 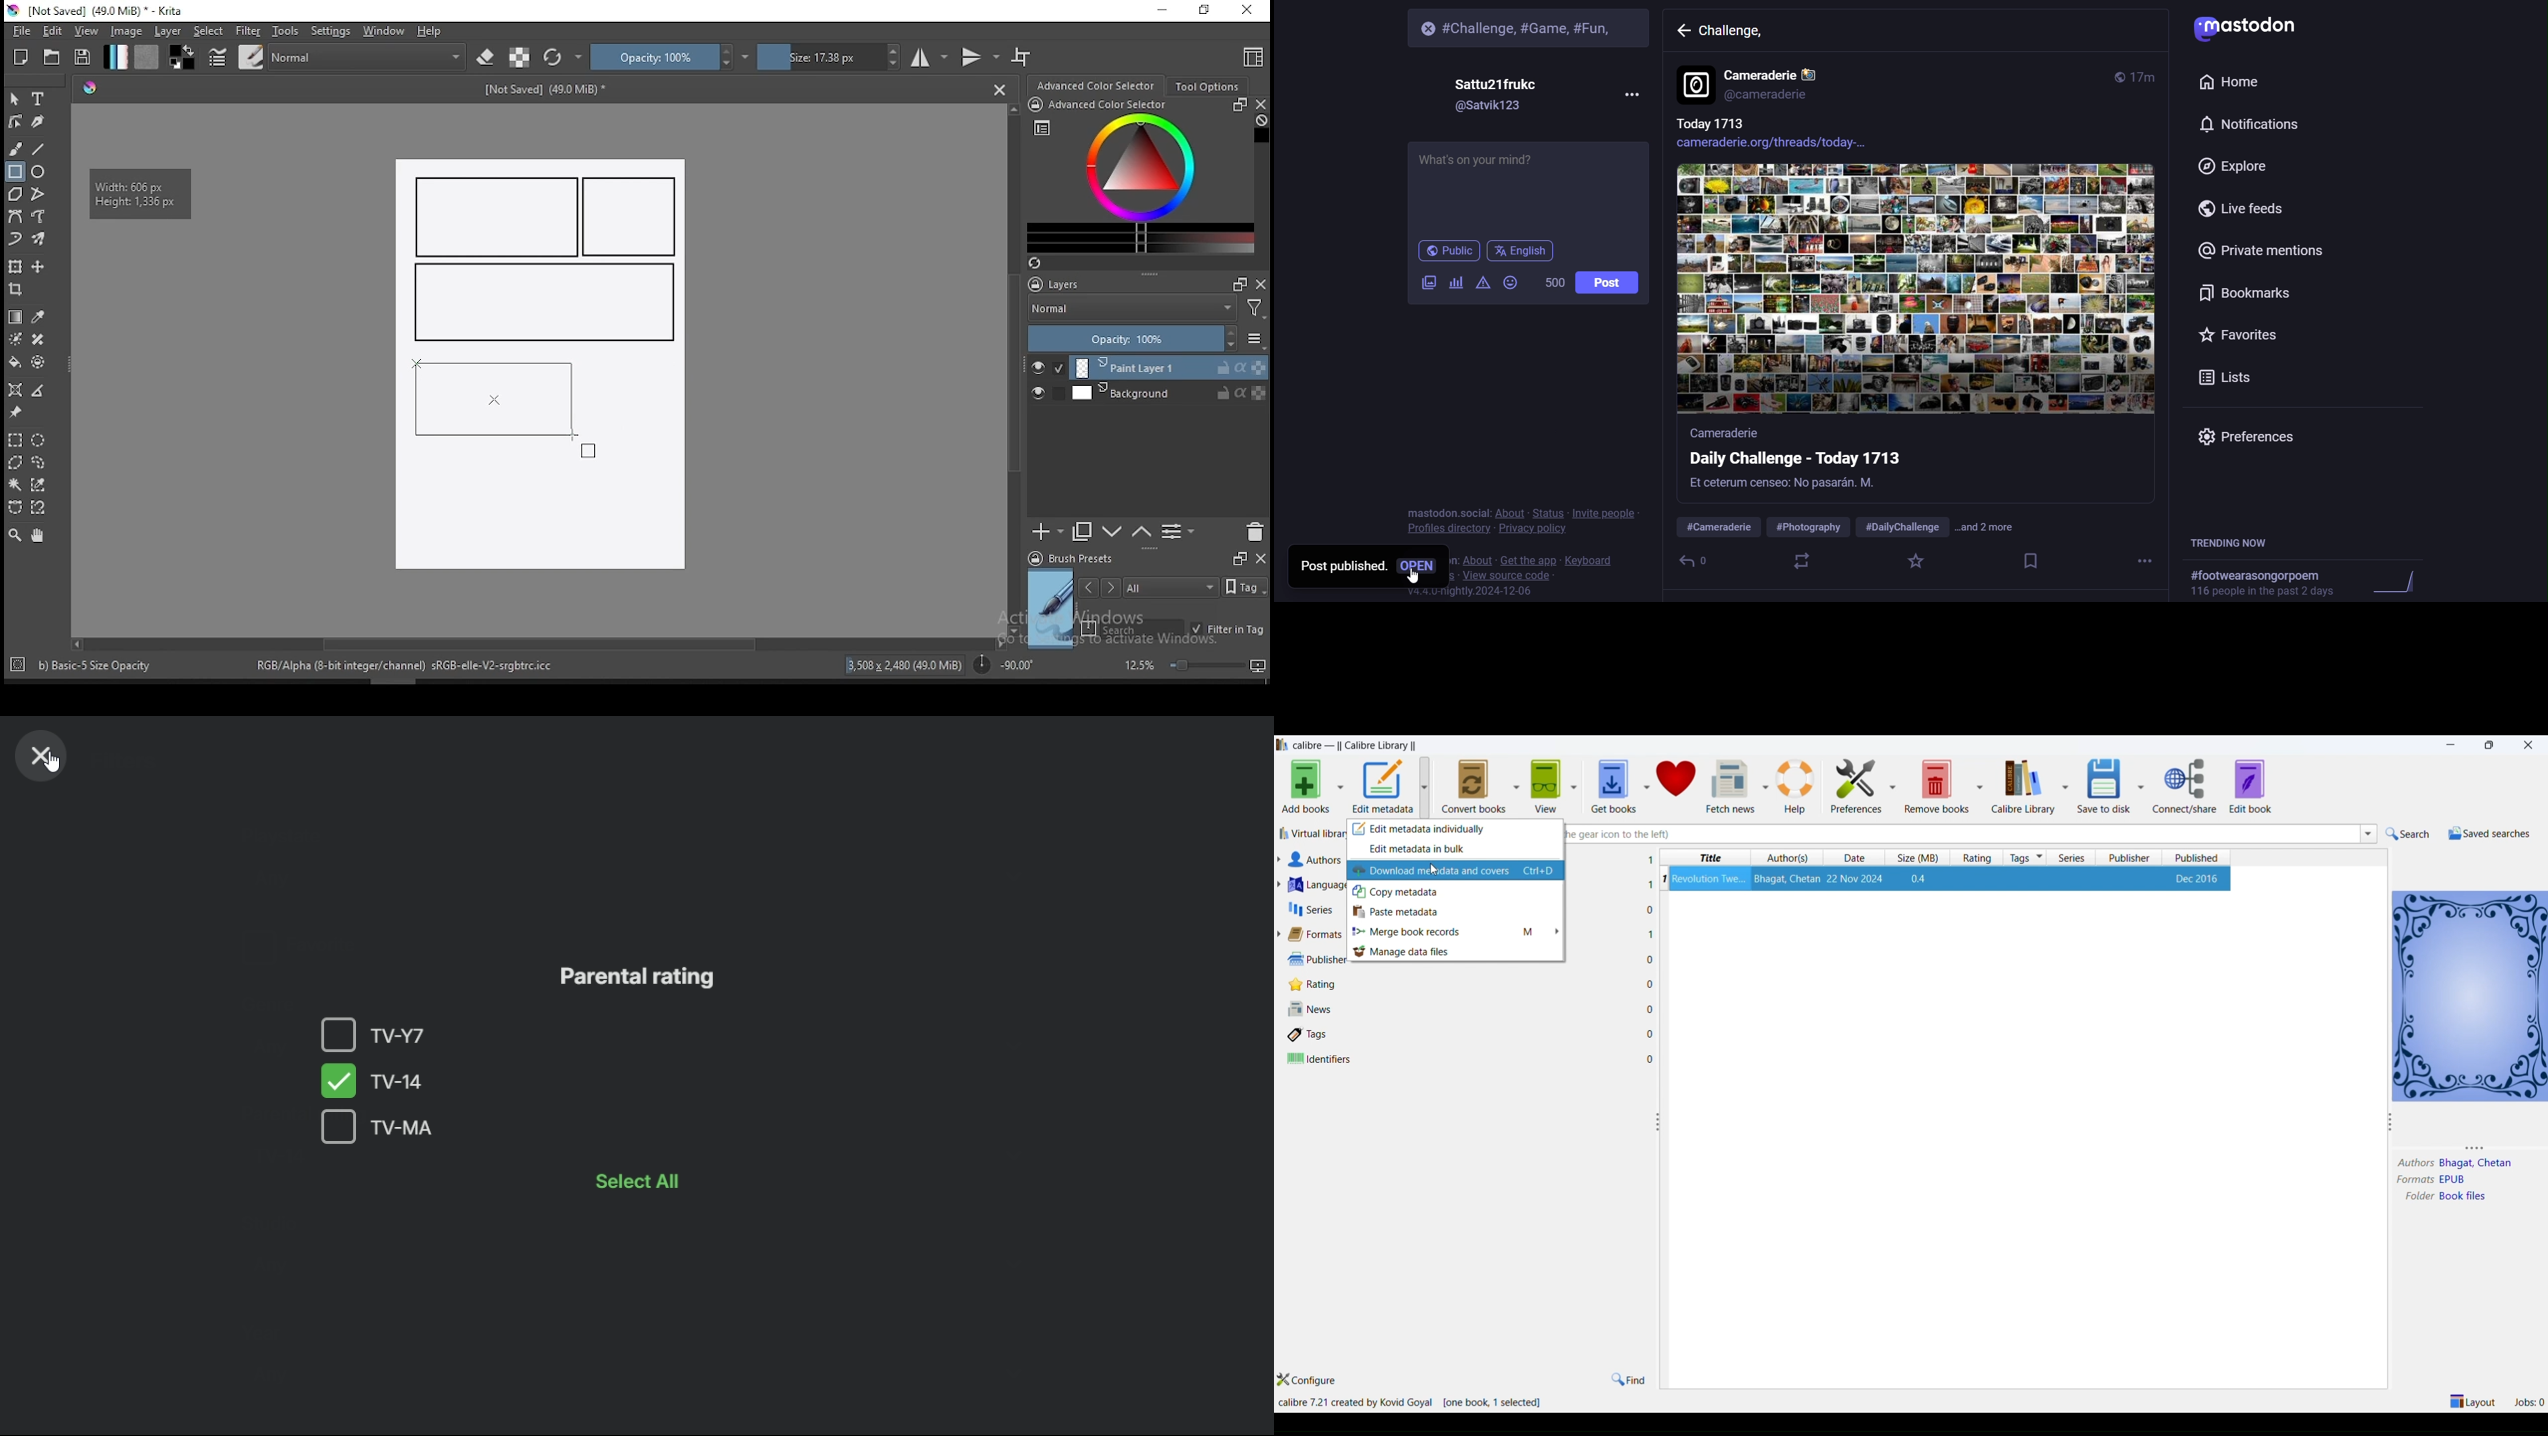 What do you see at coordinates (1255, 312) in the screenshot?
I see `Filter` at bounding box center [1255, 312].